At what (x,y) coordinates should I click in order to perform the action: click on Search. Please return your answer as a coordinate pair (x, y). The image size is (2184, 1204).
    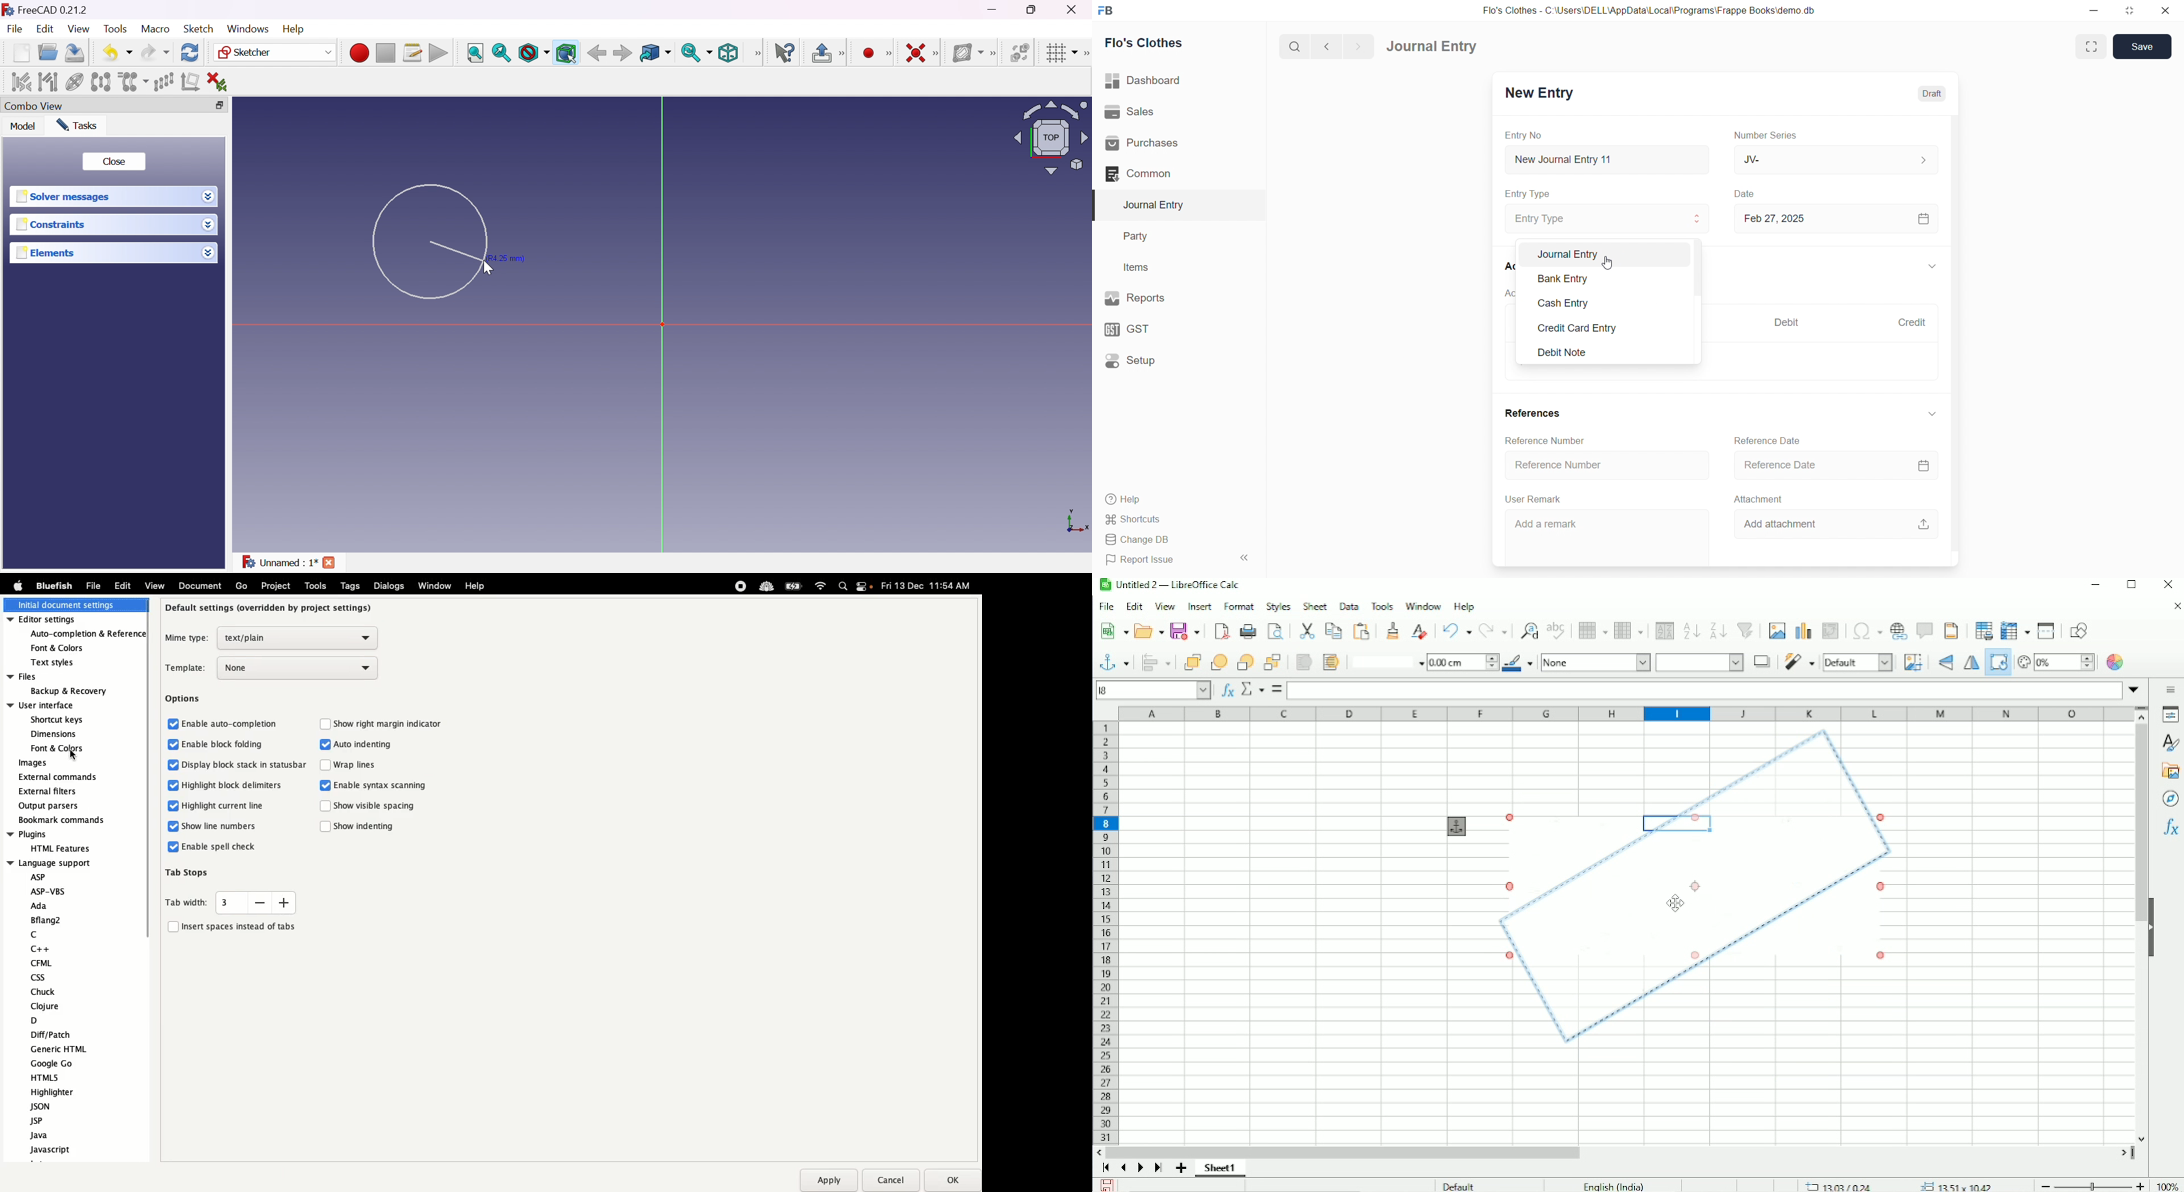
    Looking at the image, I should click on (844, 588).